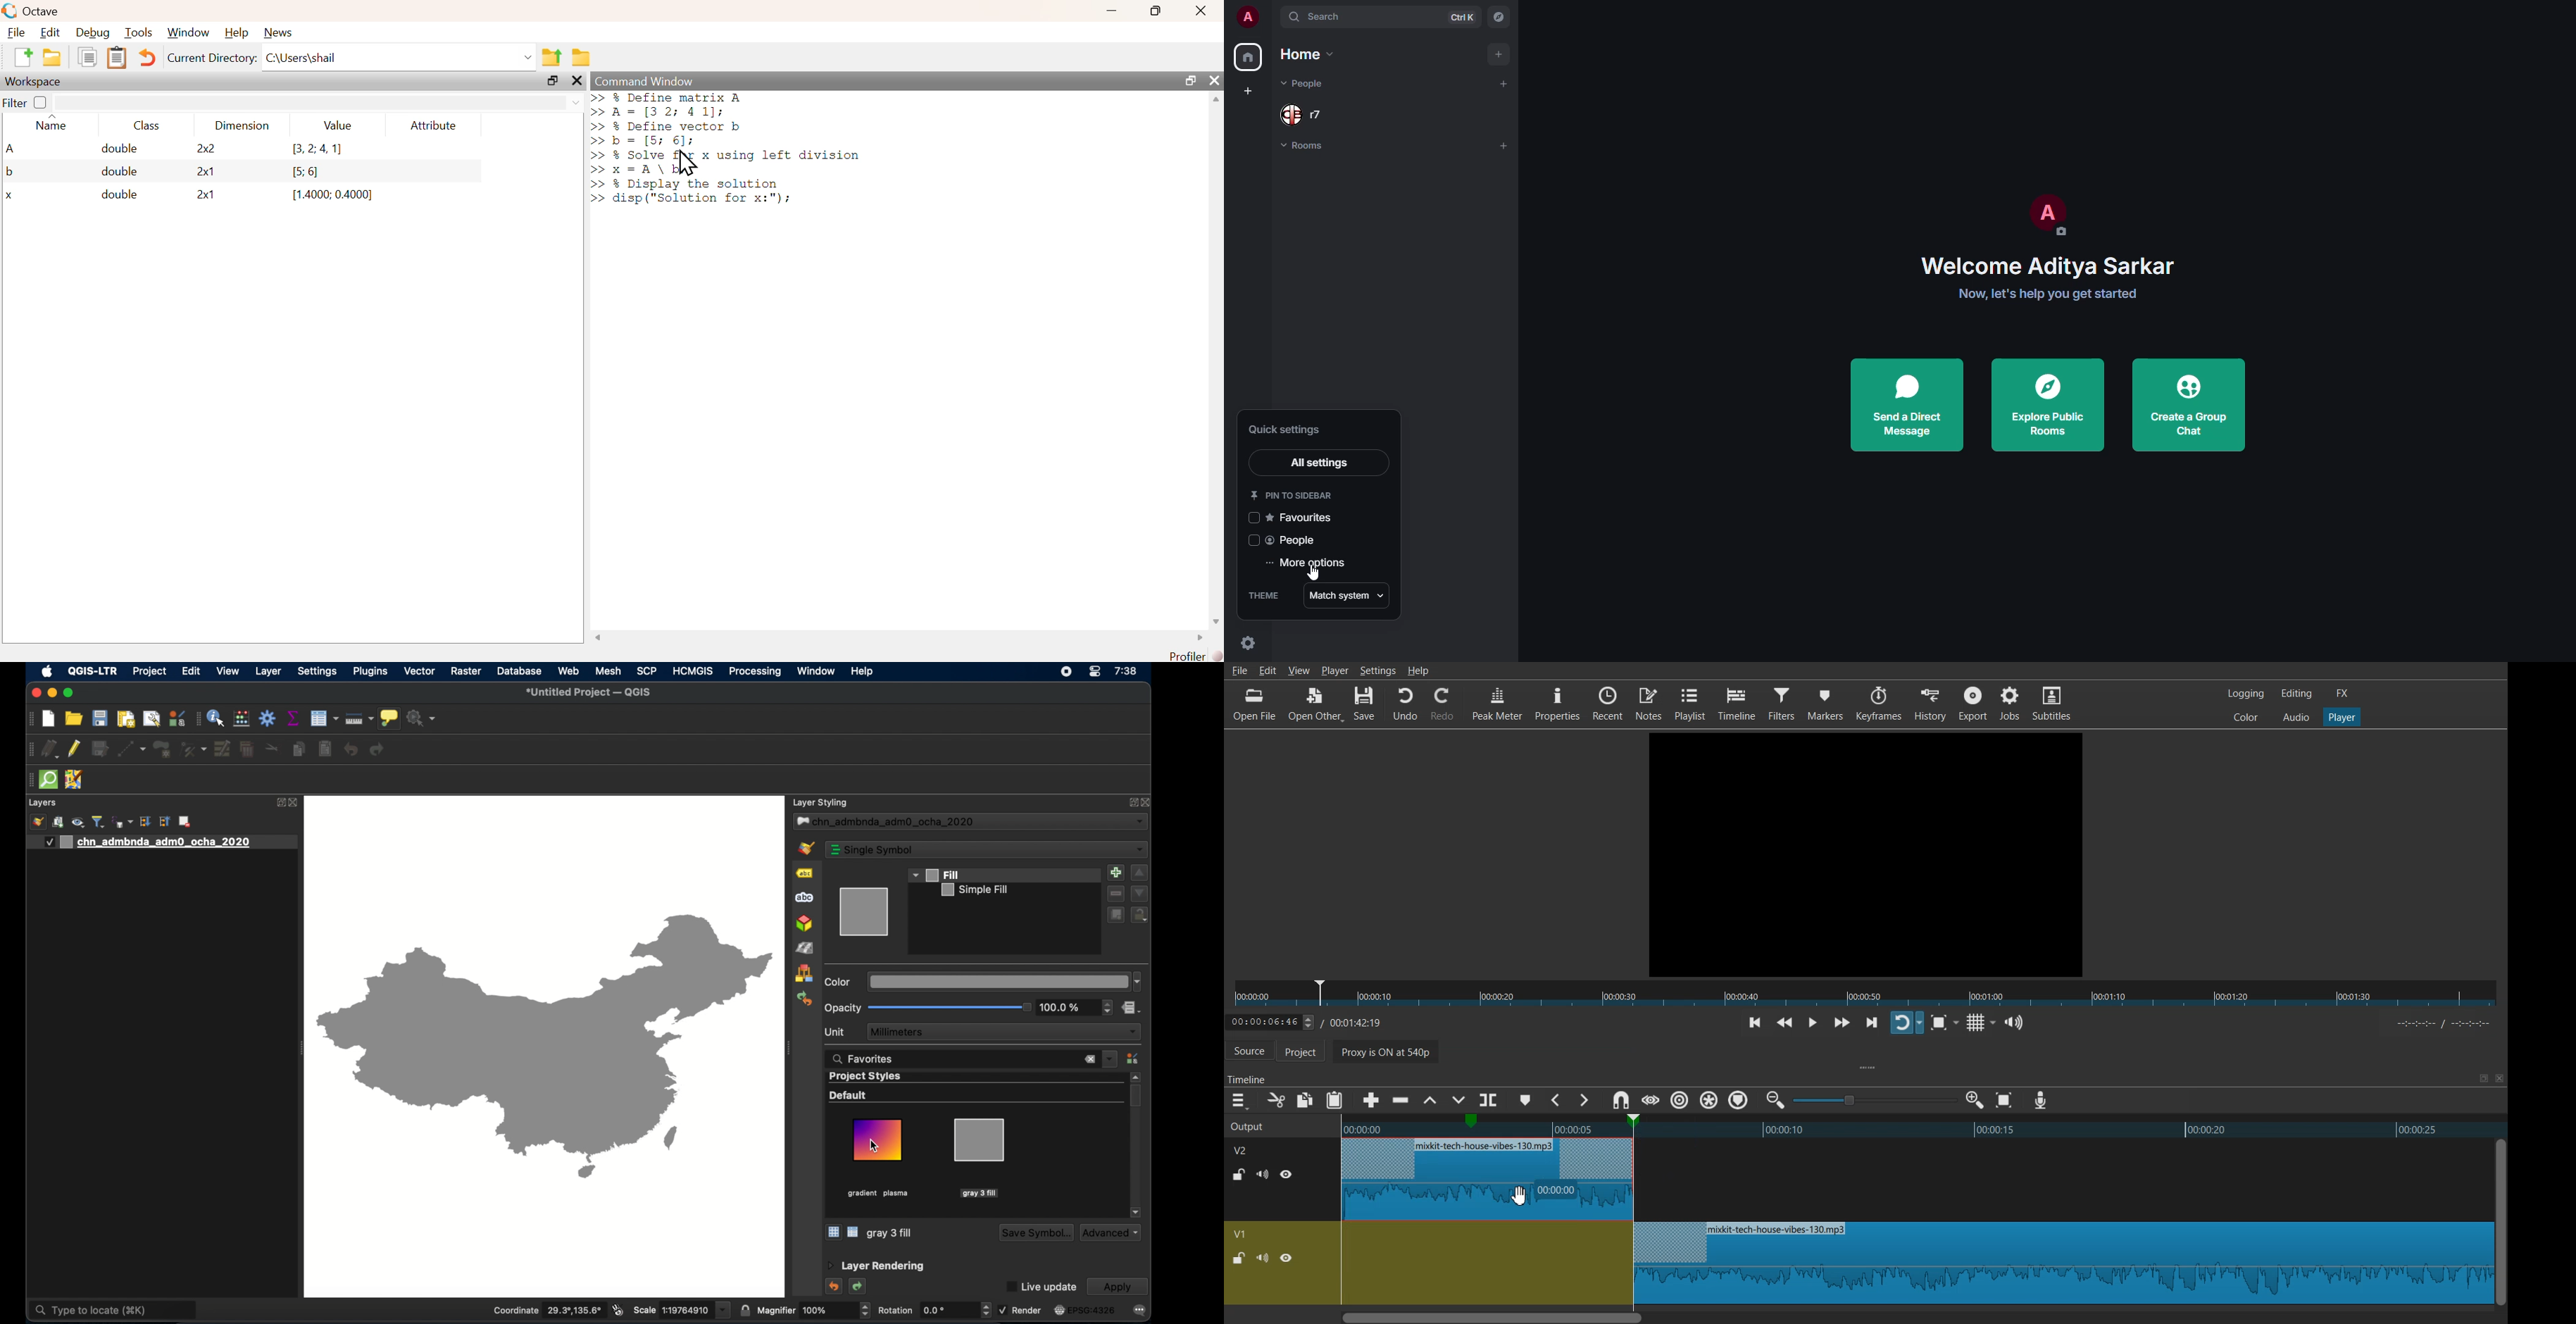 This screenshot has width=2576, height=1344. I want to click on Zoom adjuster toggle, so click(1875, 1100).